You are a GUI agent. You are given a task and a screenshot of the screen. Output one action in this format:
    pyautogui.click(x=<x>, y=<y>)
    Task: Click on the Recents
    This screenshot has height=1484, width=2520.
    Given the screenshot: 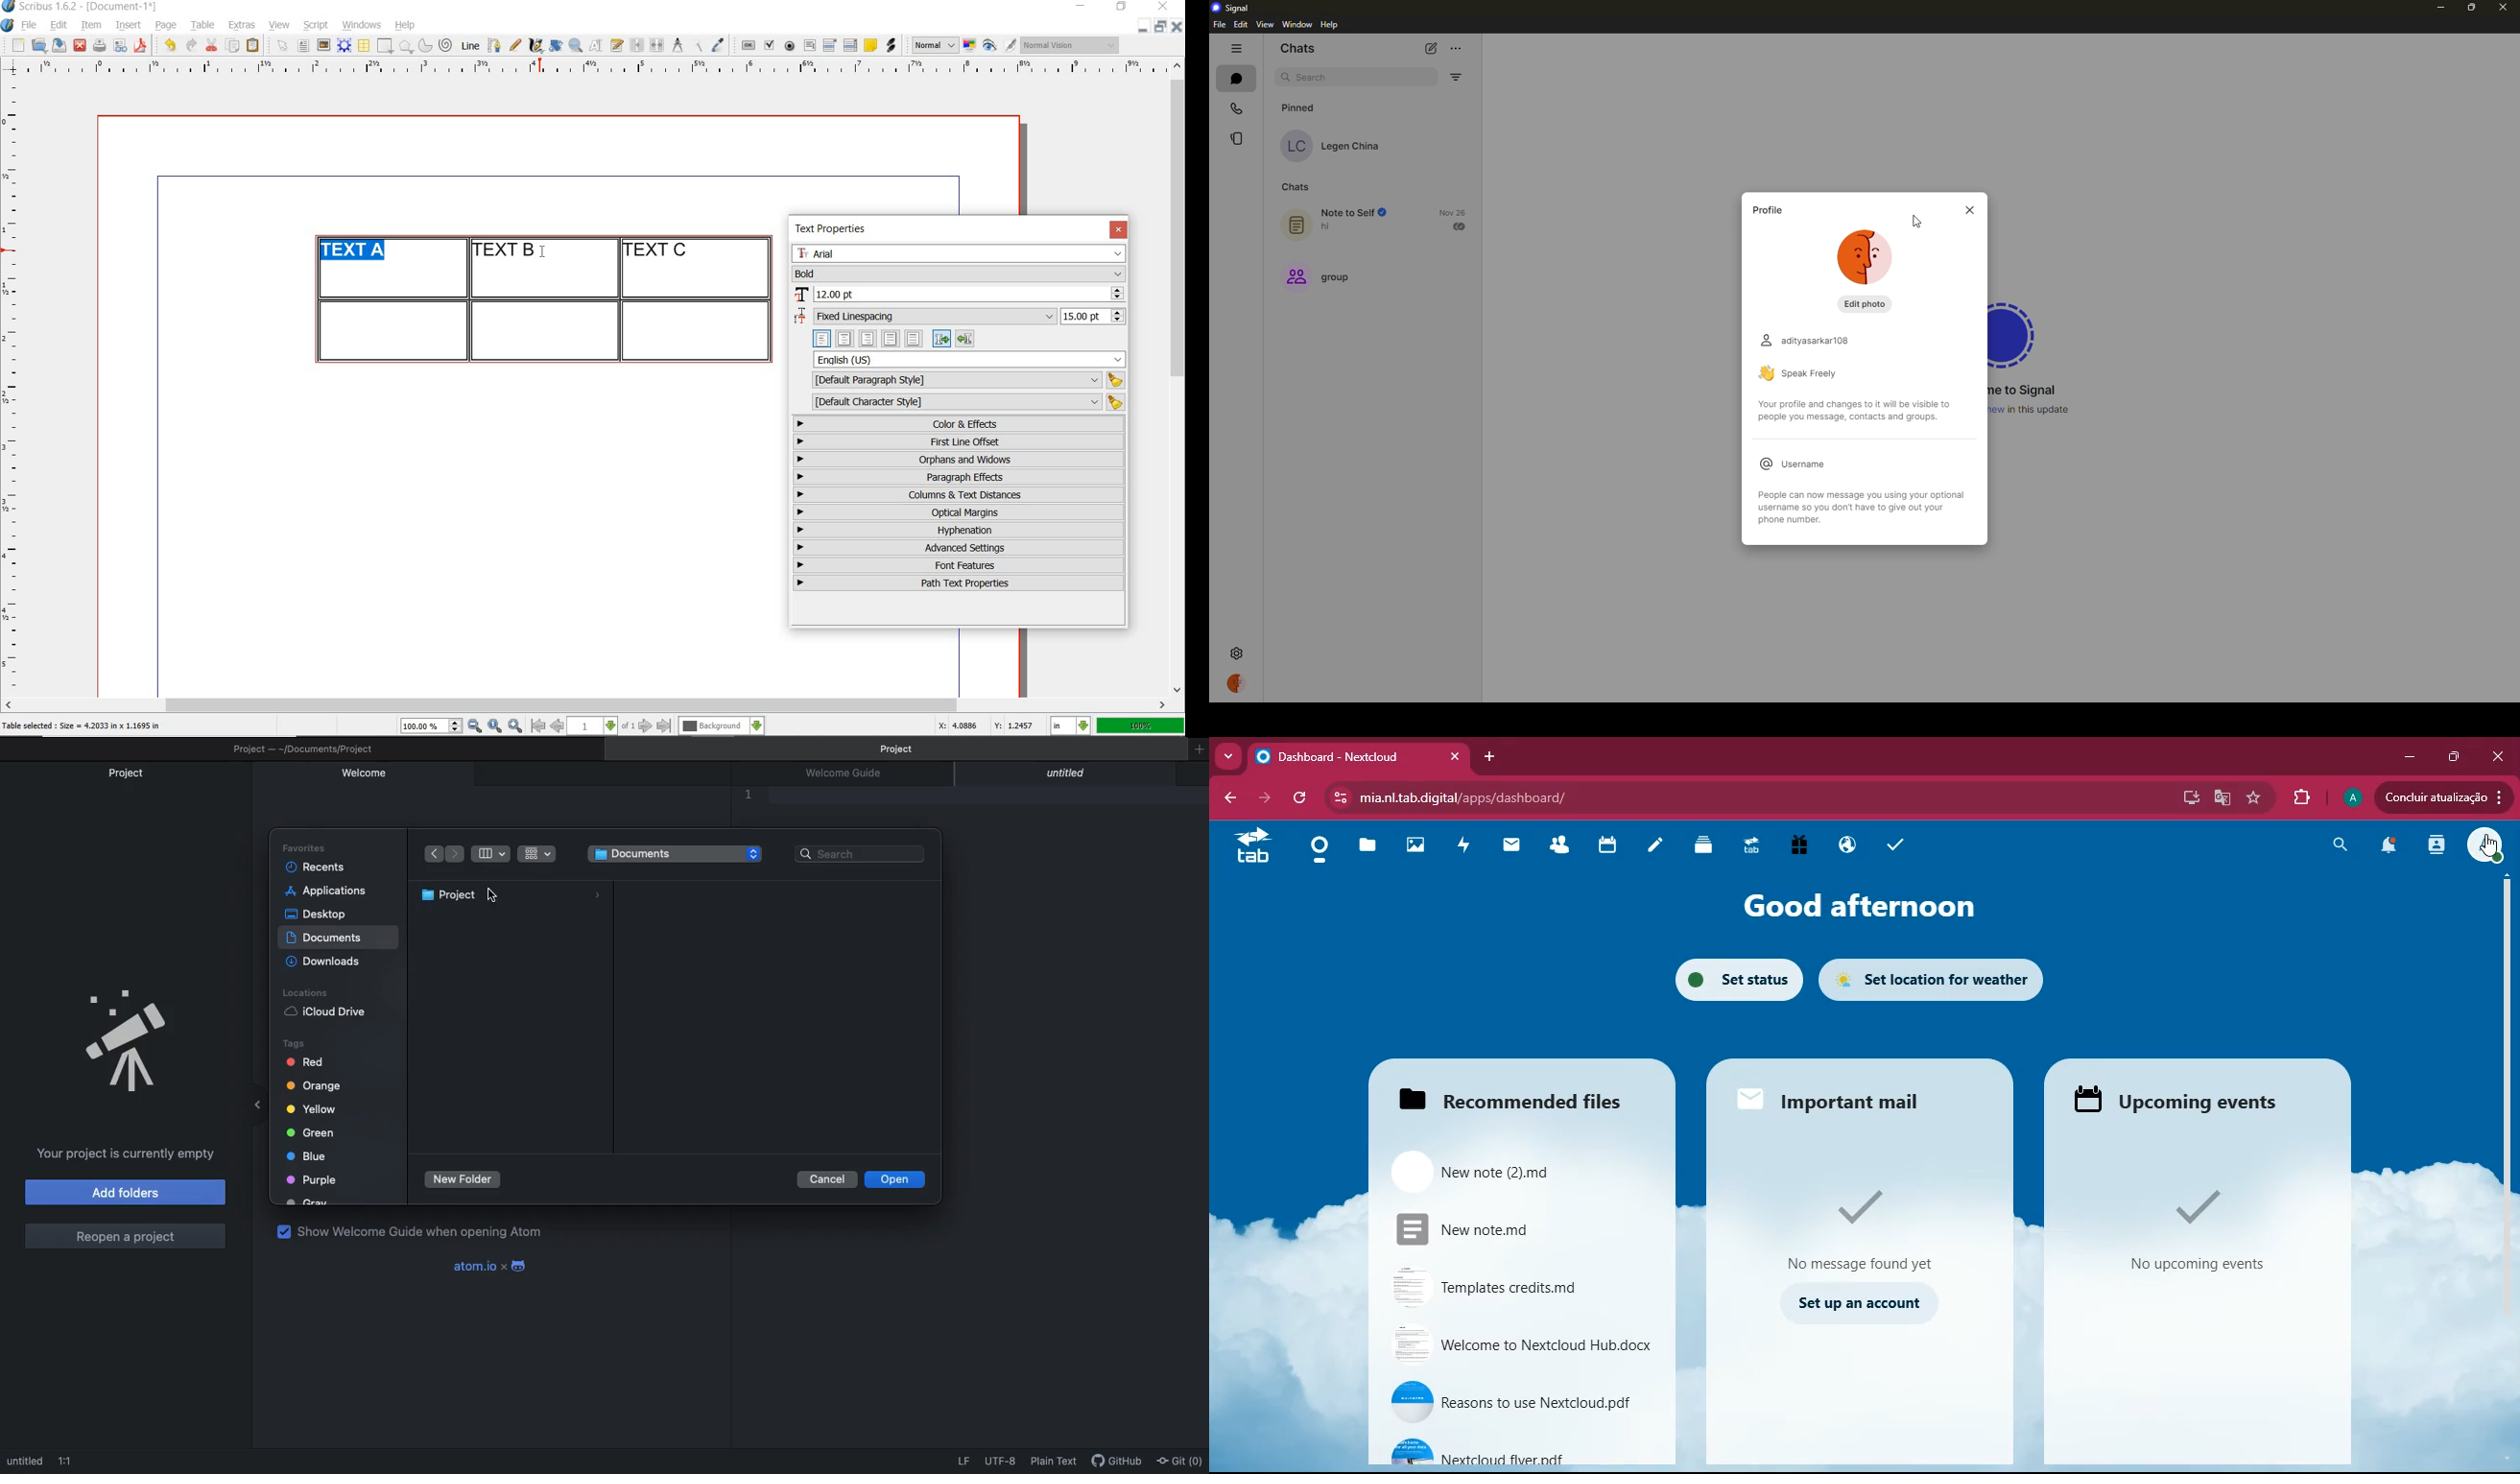 What is the action you would take?
    pyautogui.click(x=321, y=867)
    